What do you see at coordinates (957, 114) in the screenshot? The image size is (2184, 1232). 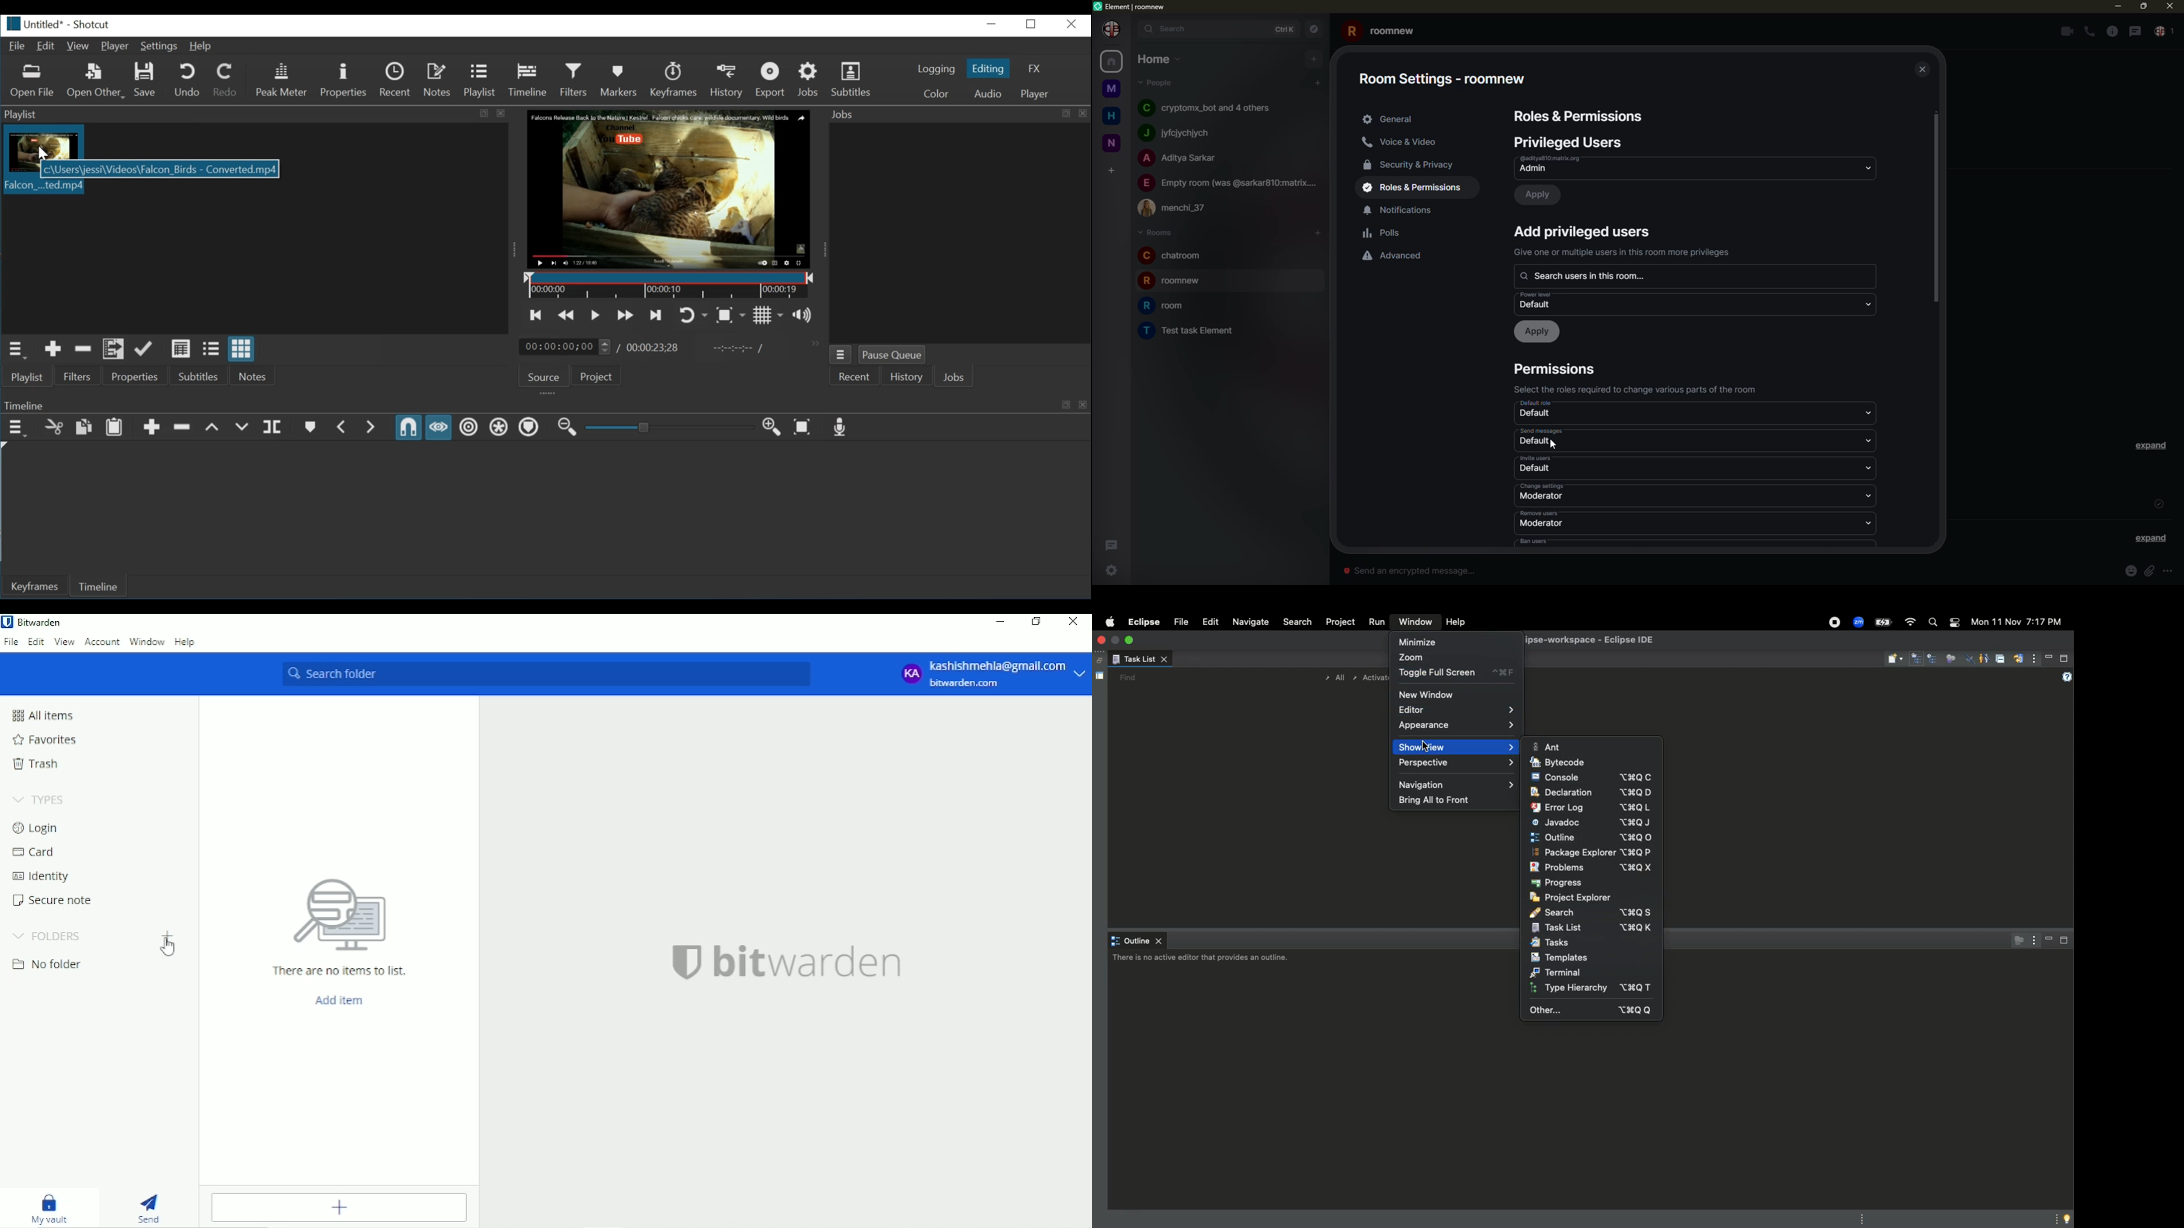 I see `Jobs Panel` at bounding box center [957, 114].